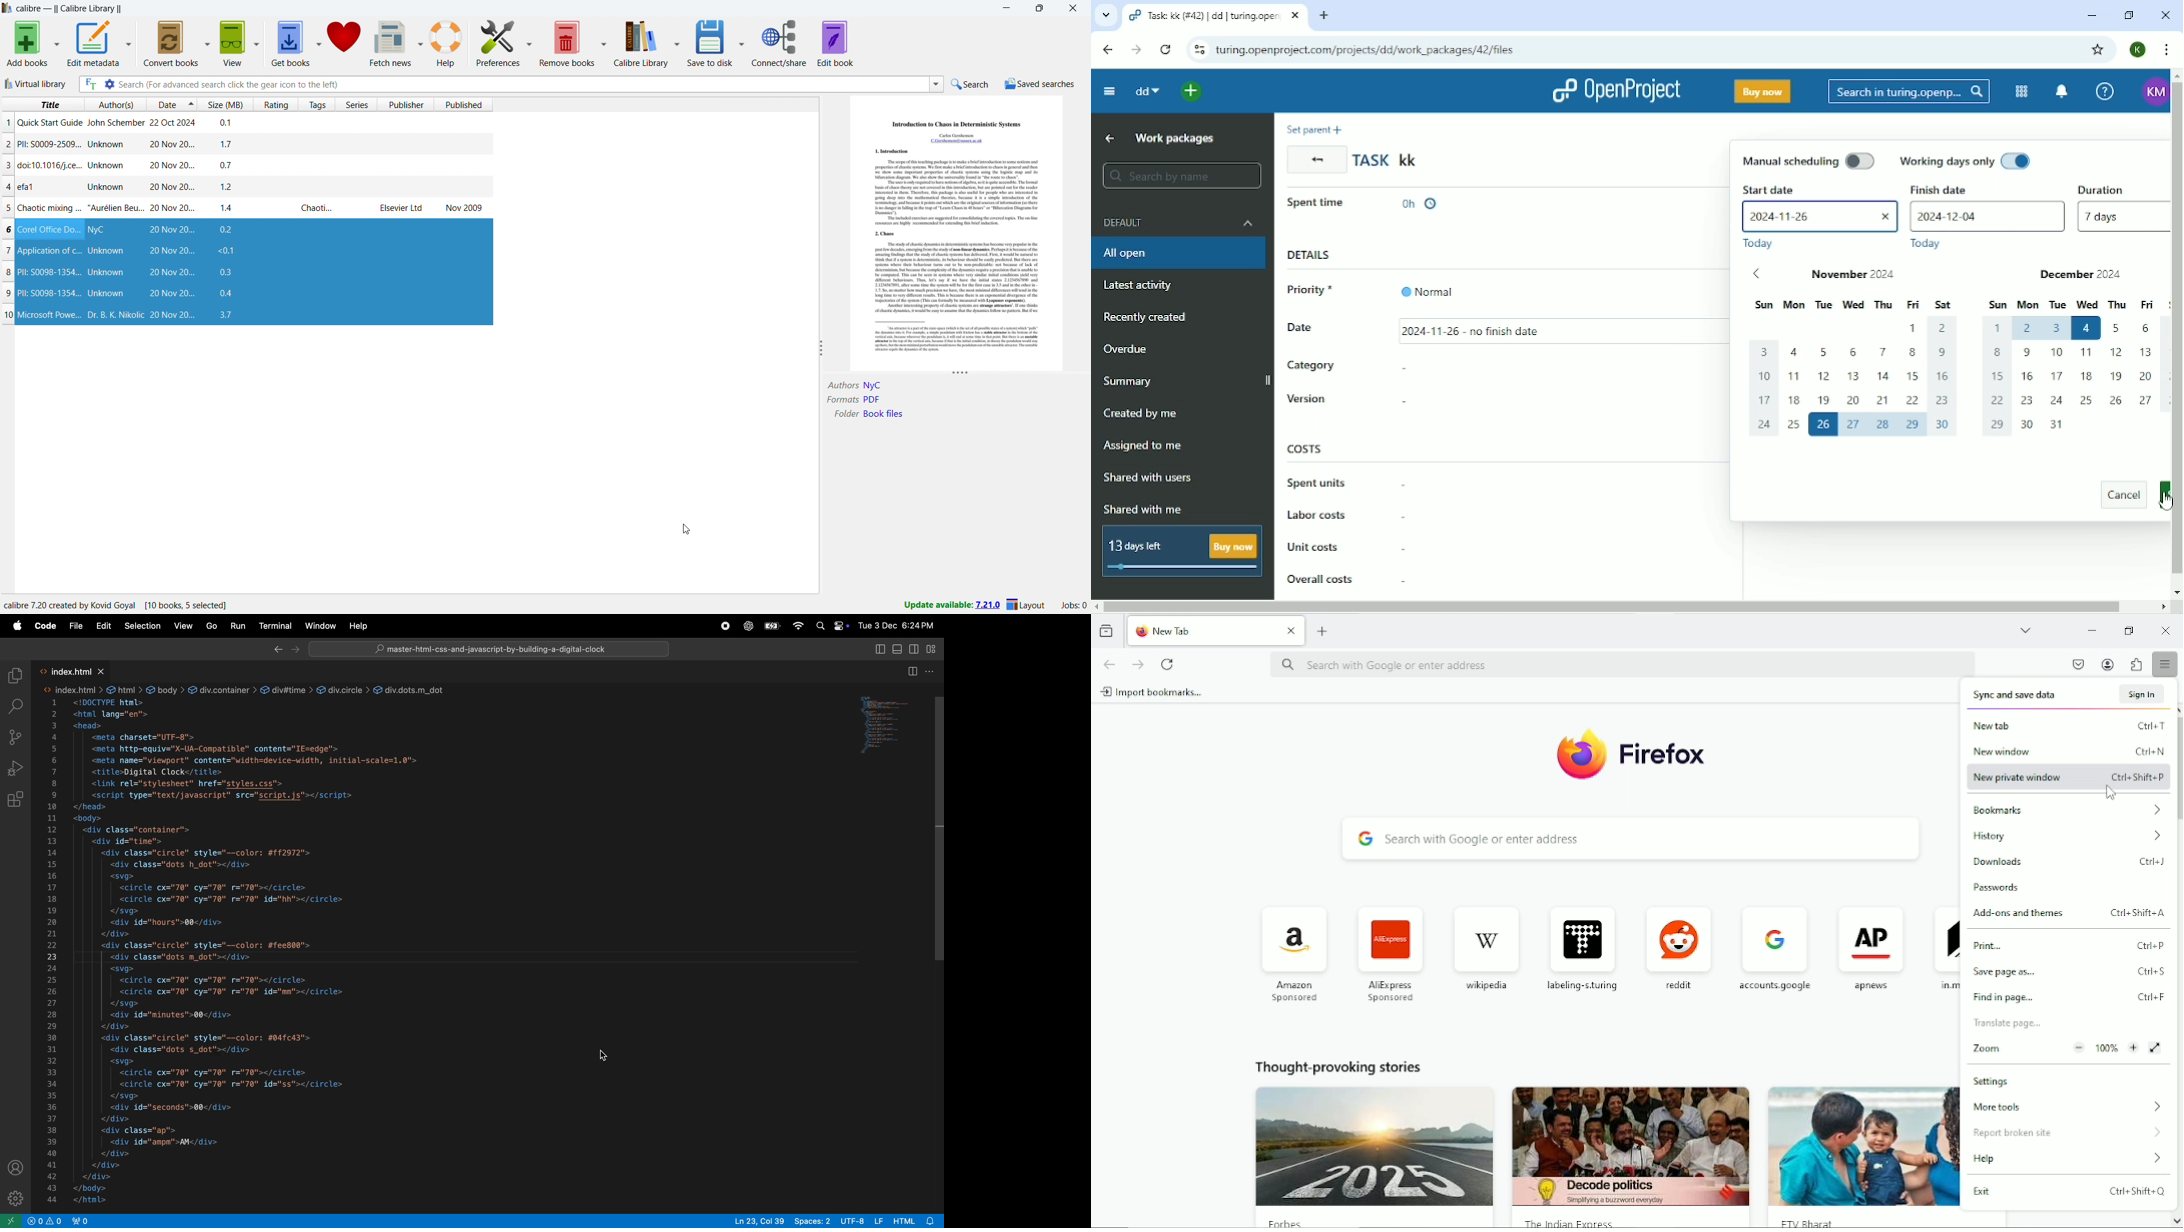  Describe the element at coordinates (952, 605) in the screenshot. I see `update` at that location.